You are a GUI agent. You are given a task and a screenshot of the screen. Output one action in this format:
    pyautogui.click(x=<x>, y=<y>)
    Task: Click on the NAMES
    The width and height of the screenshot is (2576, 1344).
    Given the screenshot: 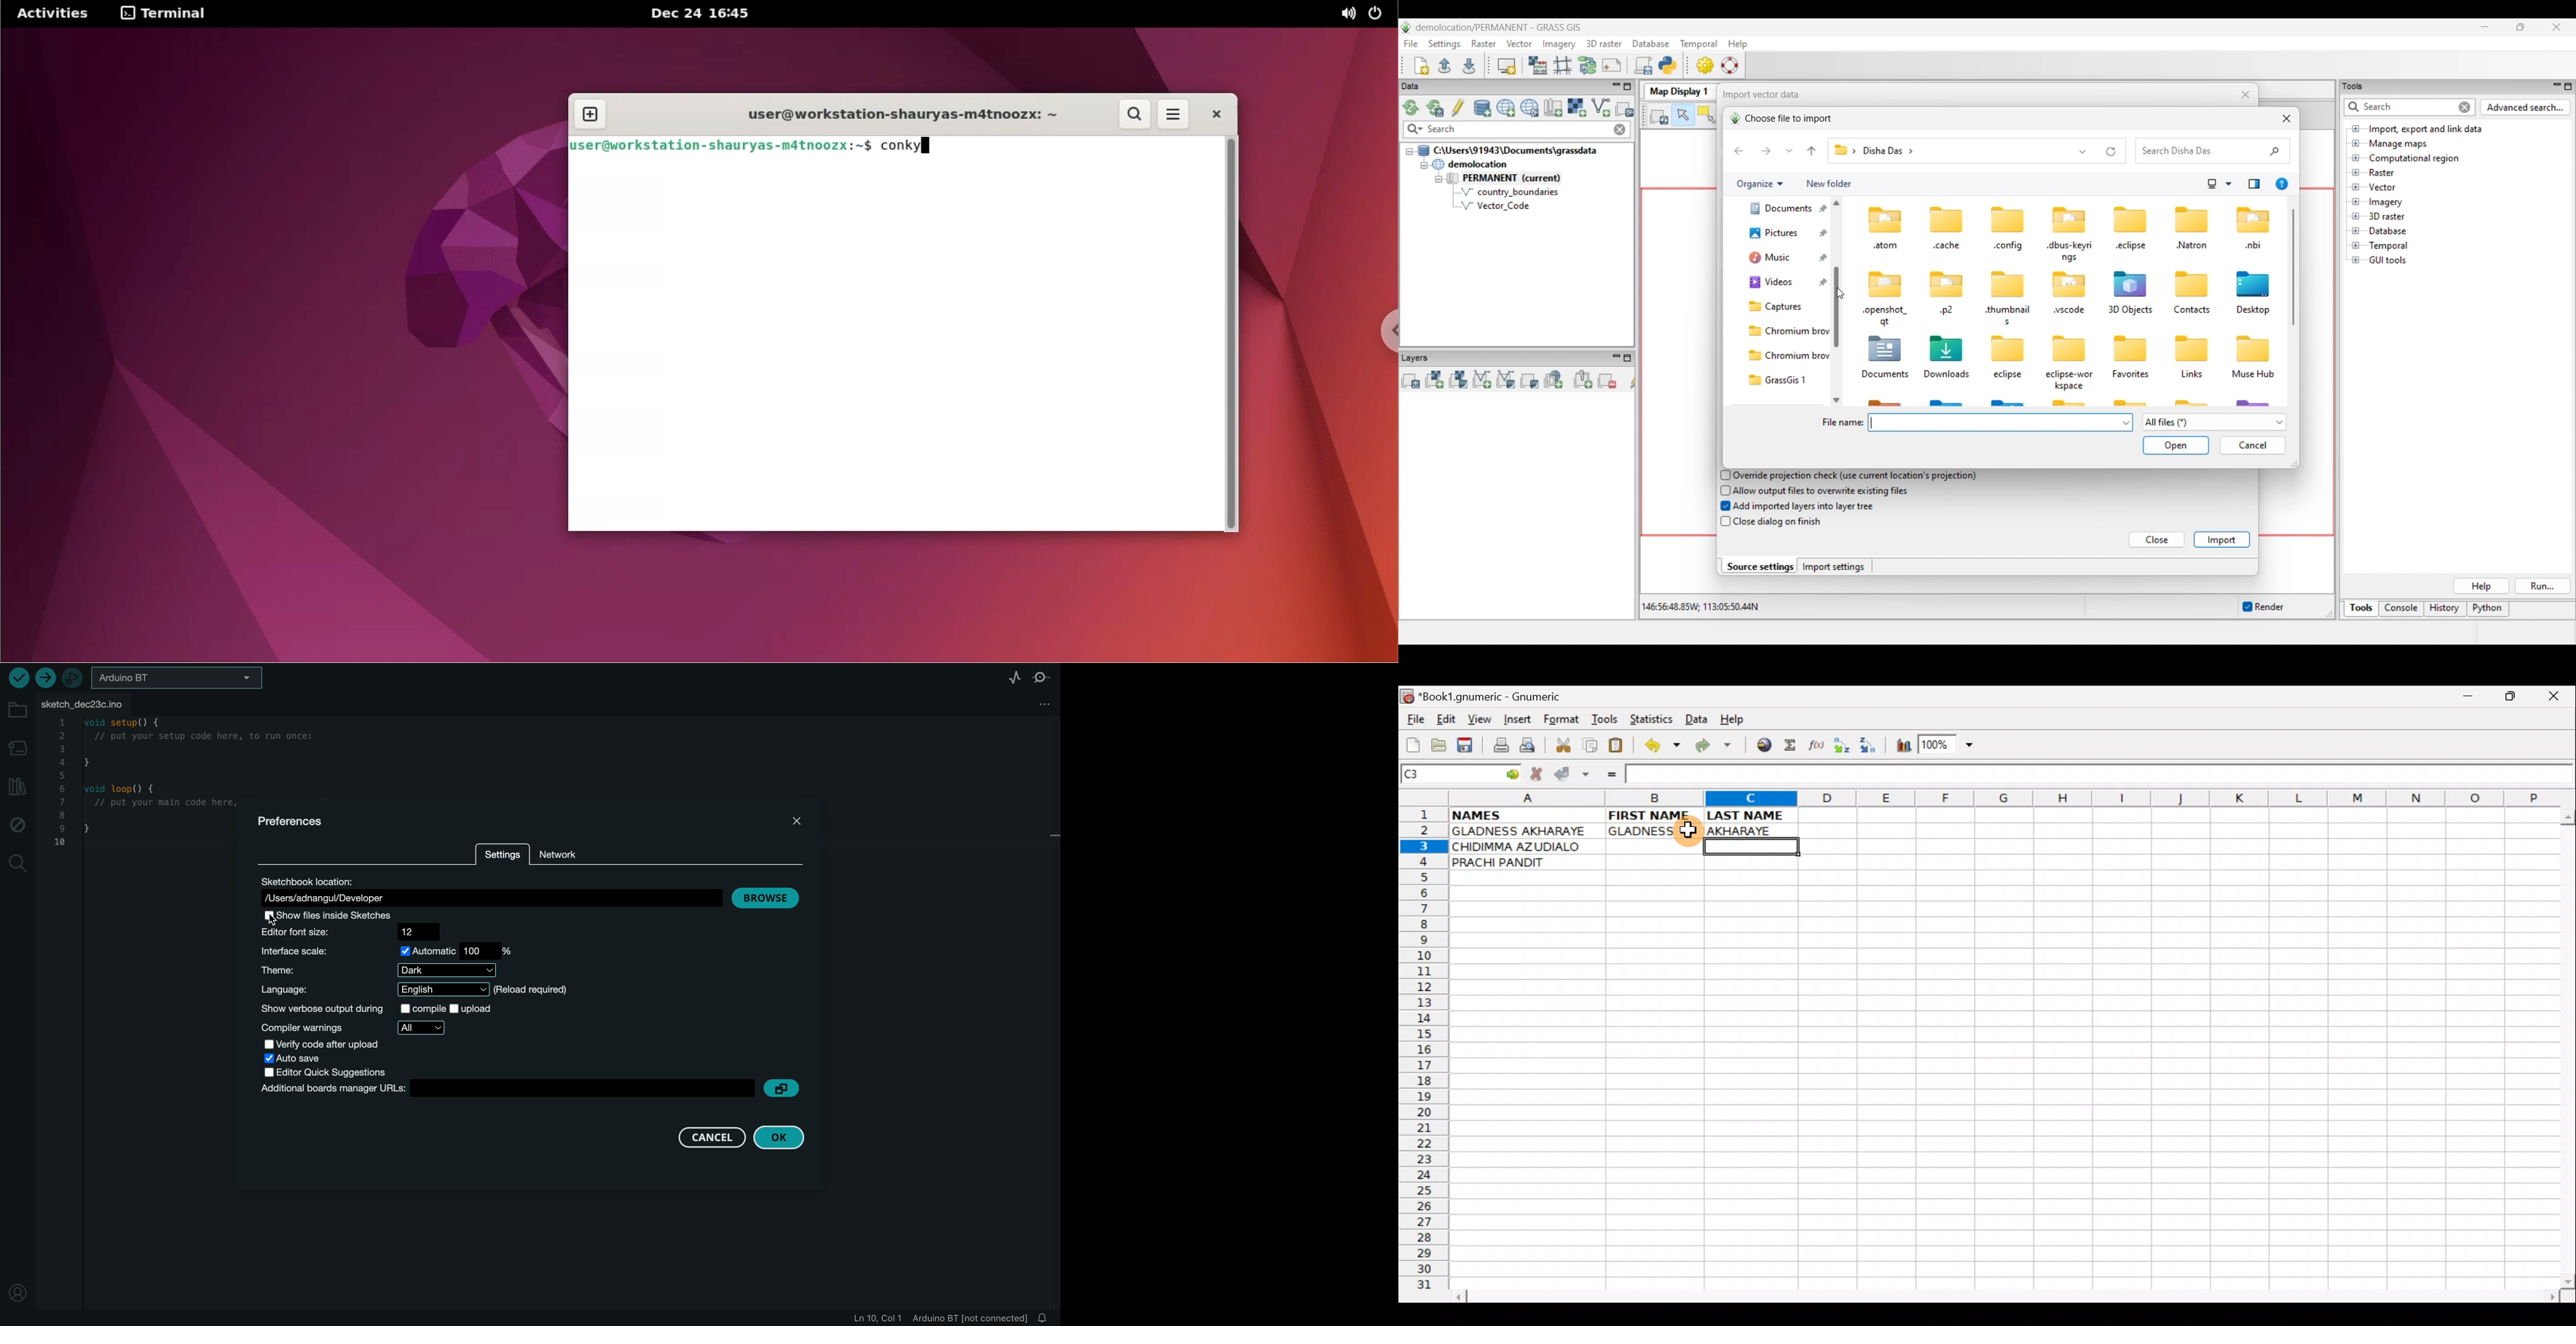 What is the action you would take?
    pyautogui.click(x=1513, y=814)
    